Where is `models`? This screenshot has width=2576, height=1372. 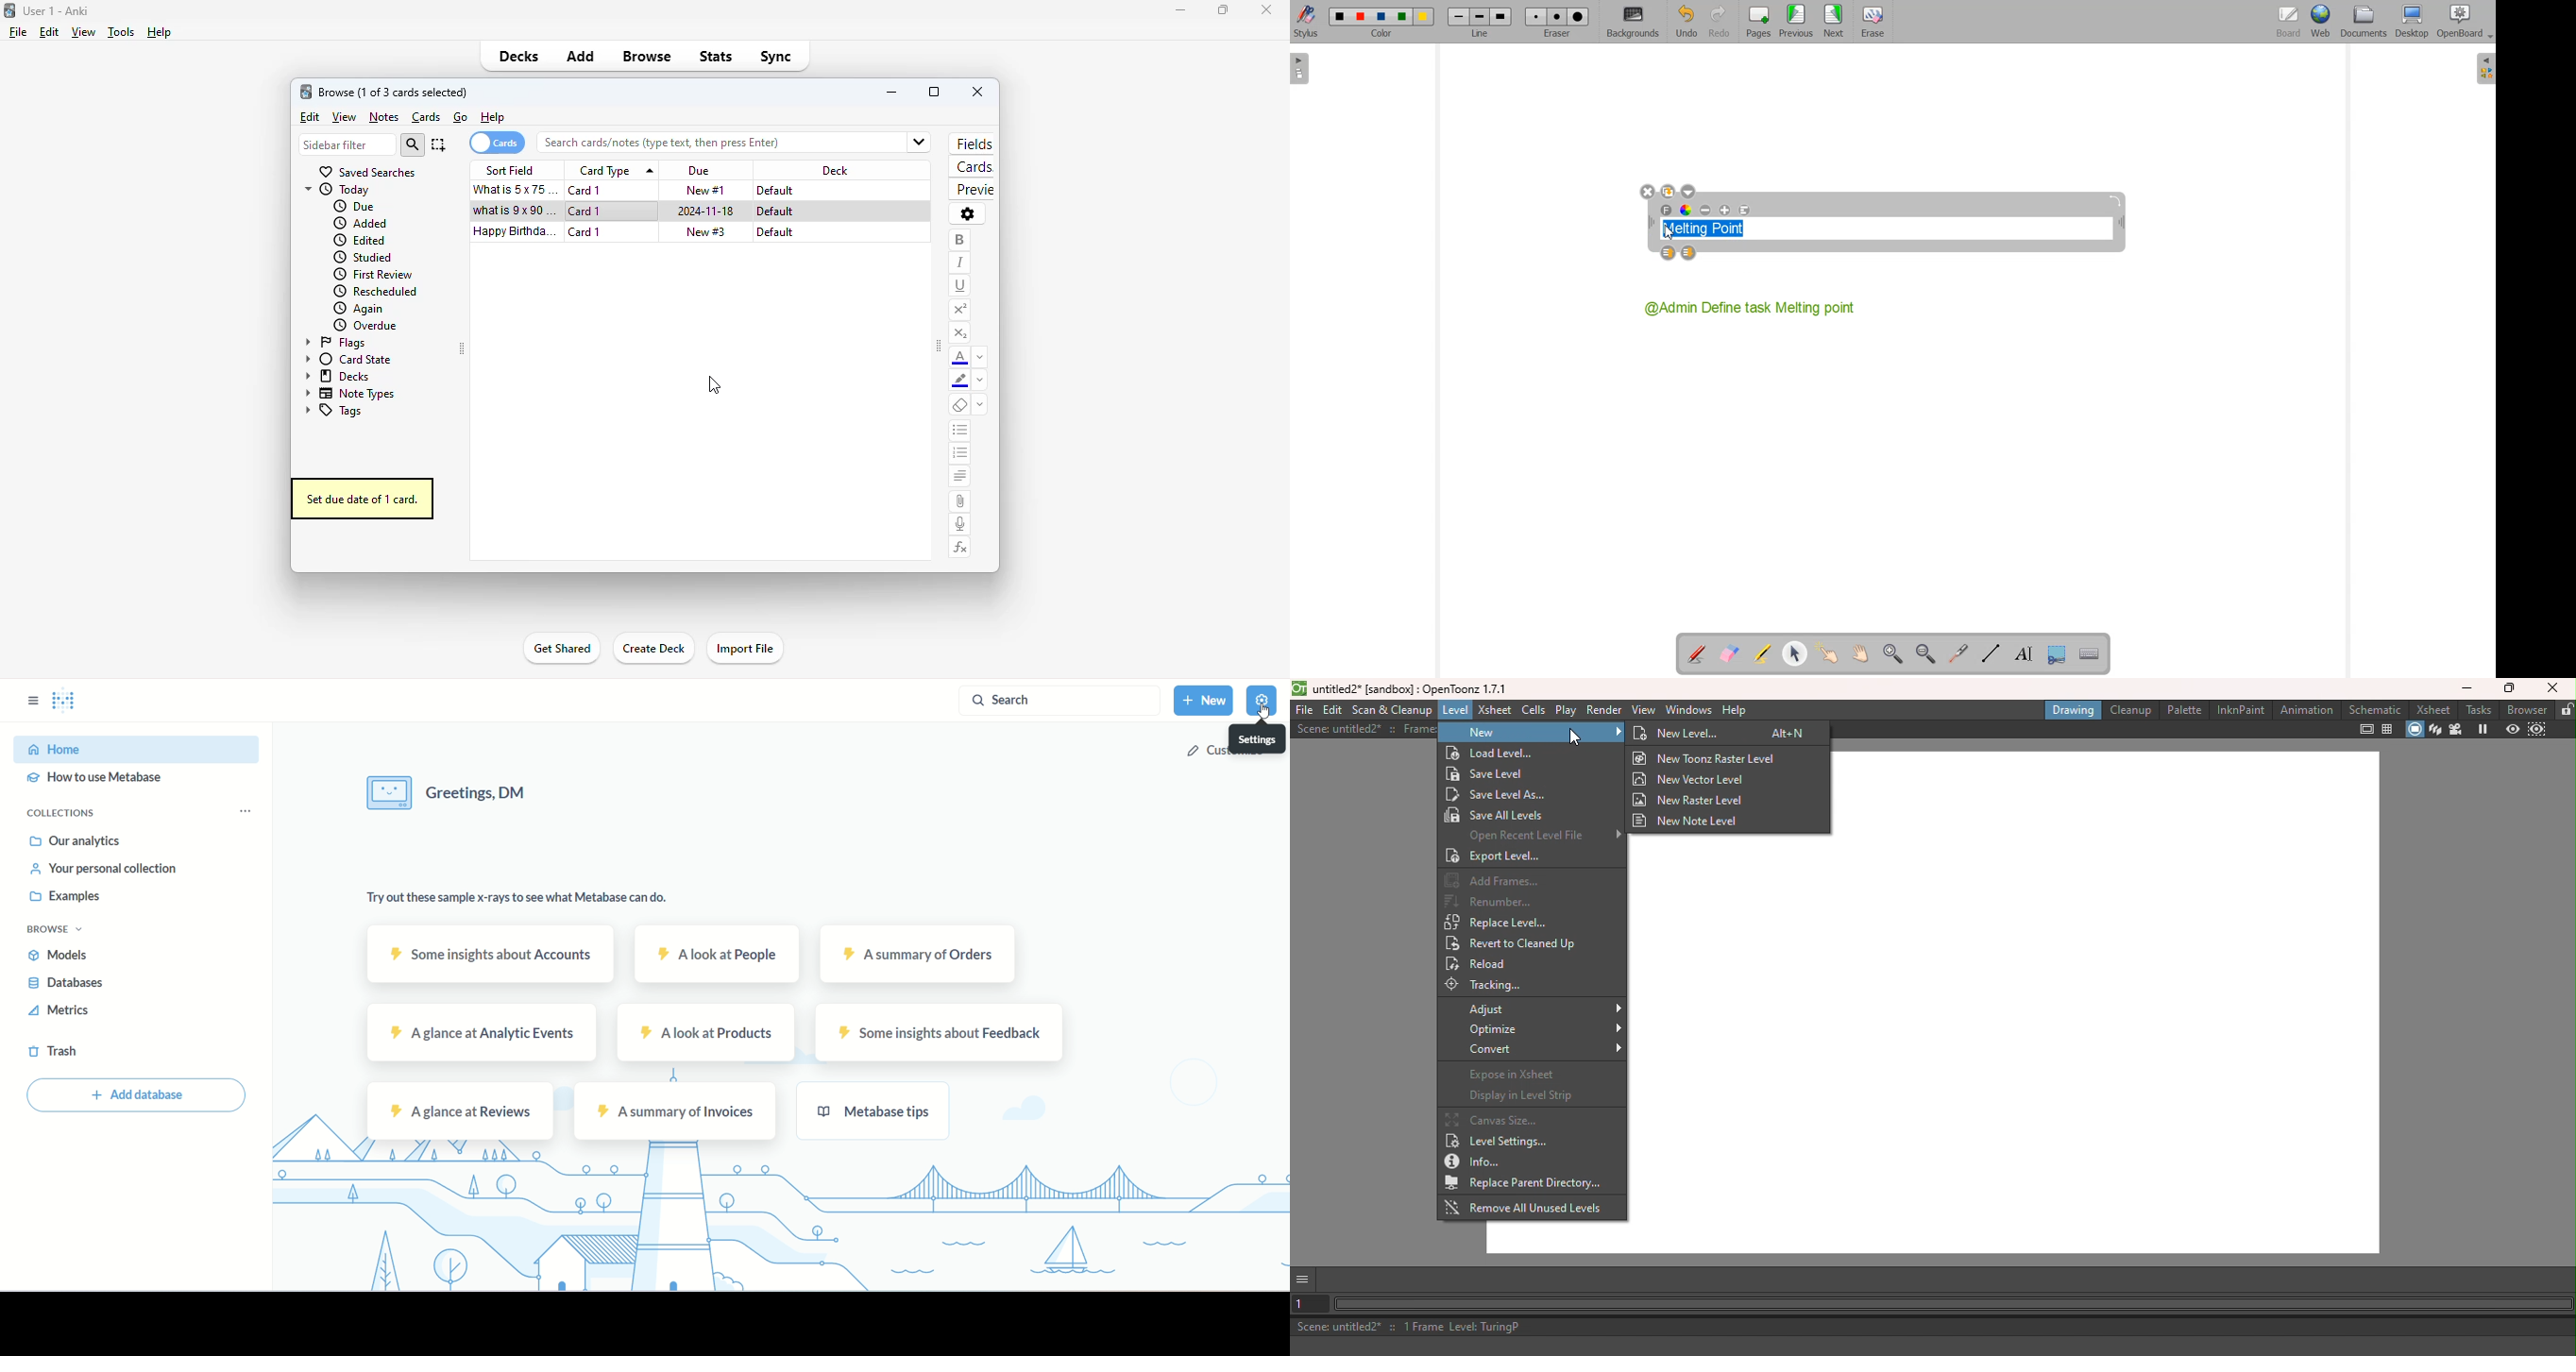 models is located at coordinates (59, 955).